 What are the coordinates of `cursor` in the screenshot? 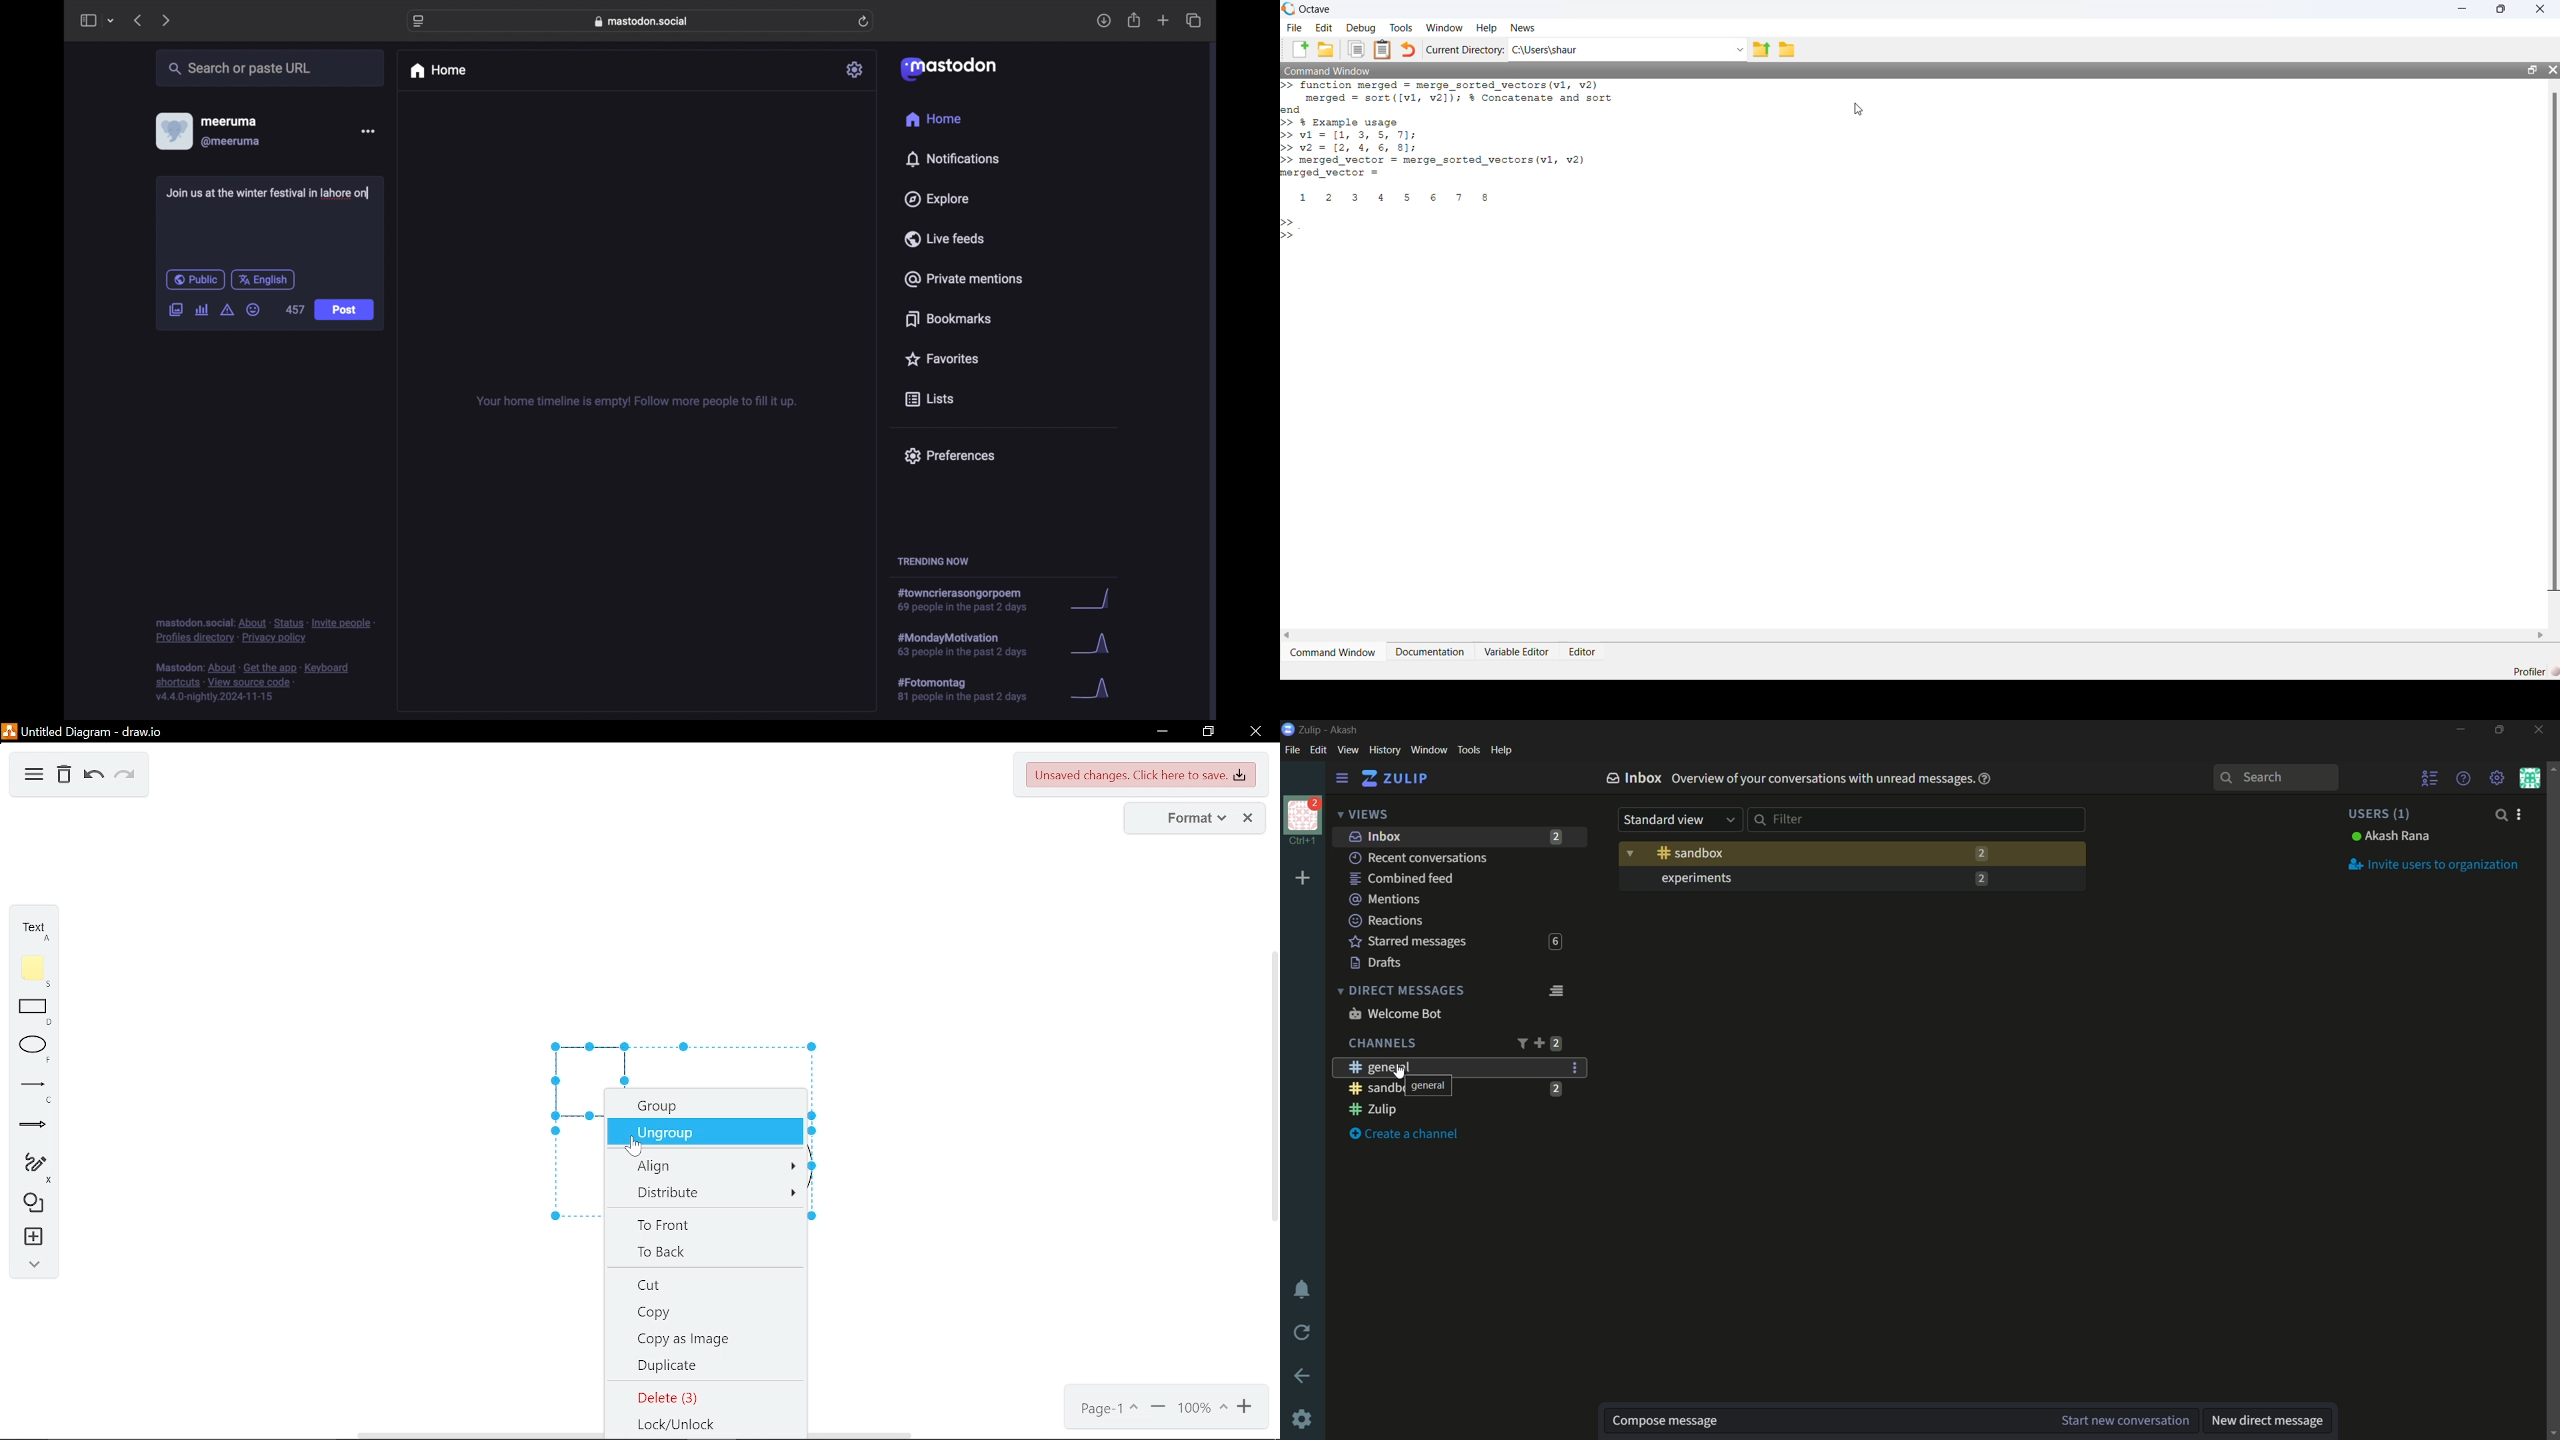 It's located at (1858, 109).